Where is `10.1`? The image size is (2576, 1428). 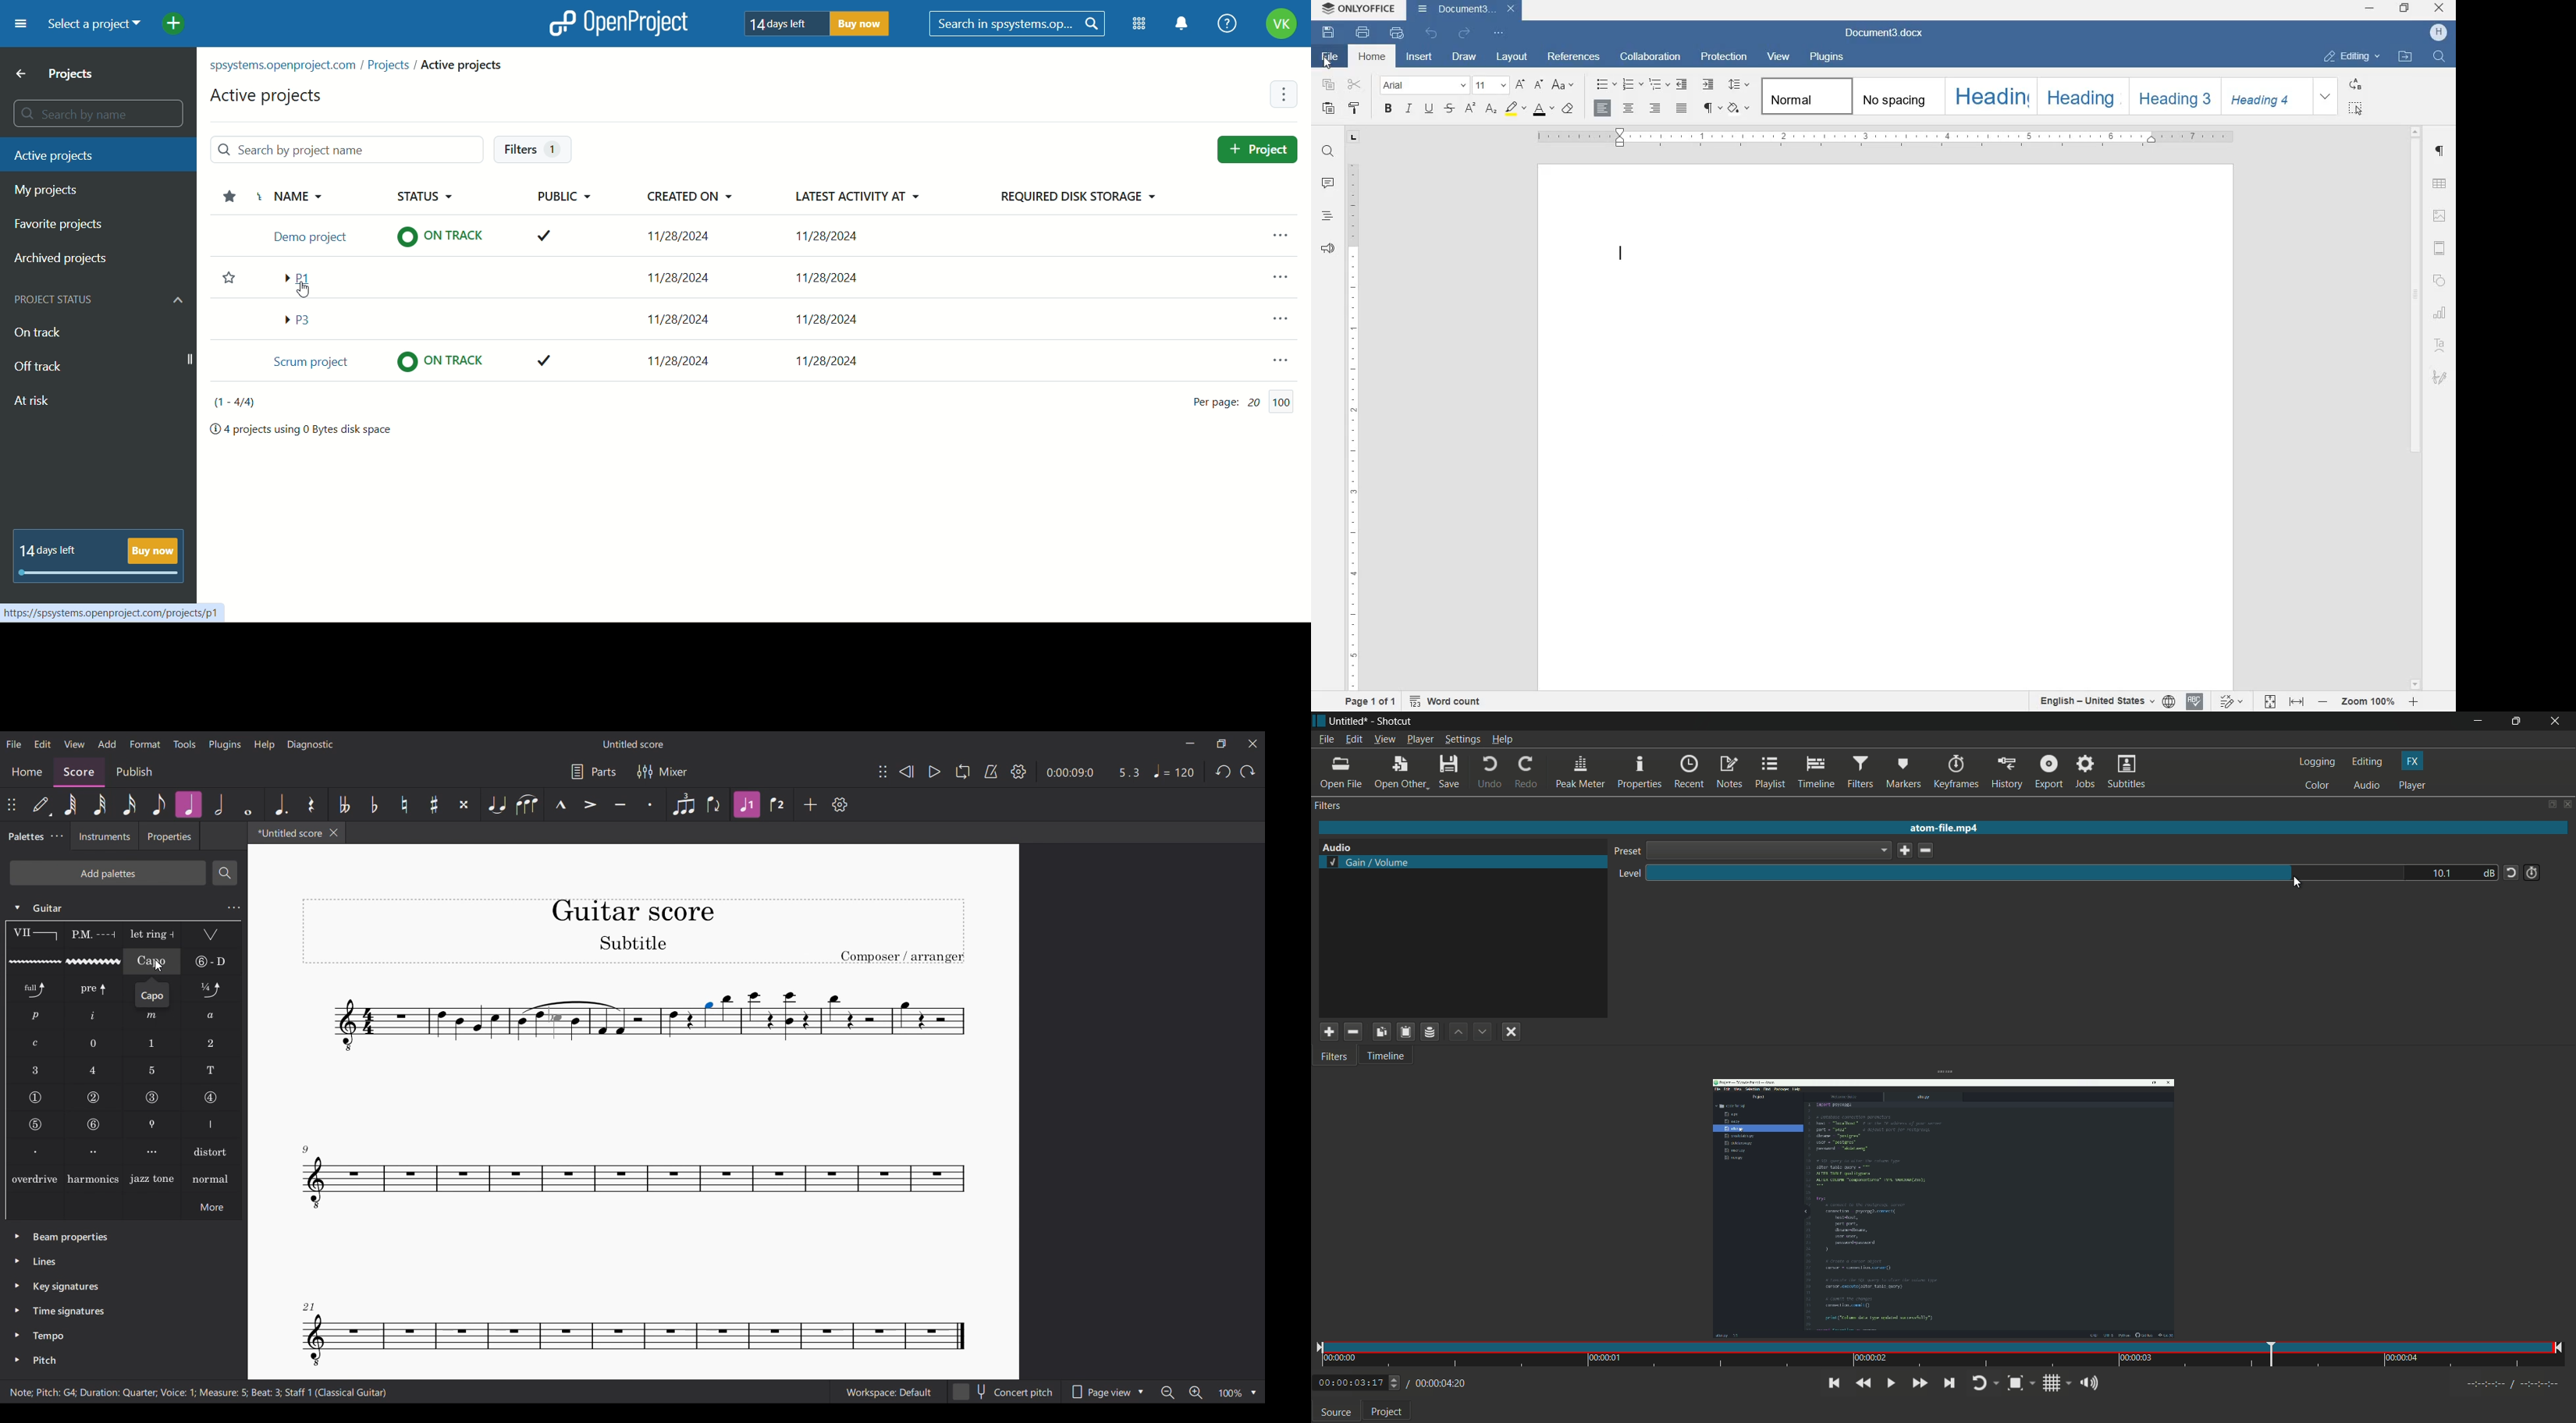 10.1 is located at coordinates (2441, 872).